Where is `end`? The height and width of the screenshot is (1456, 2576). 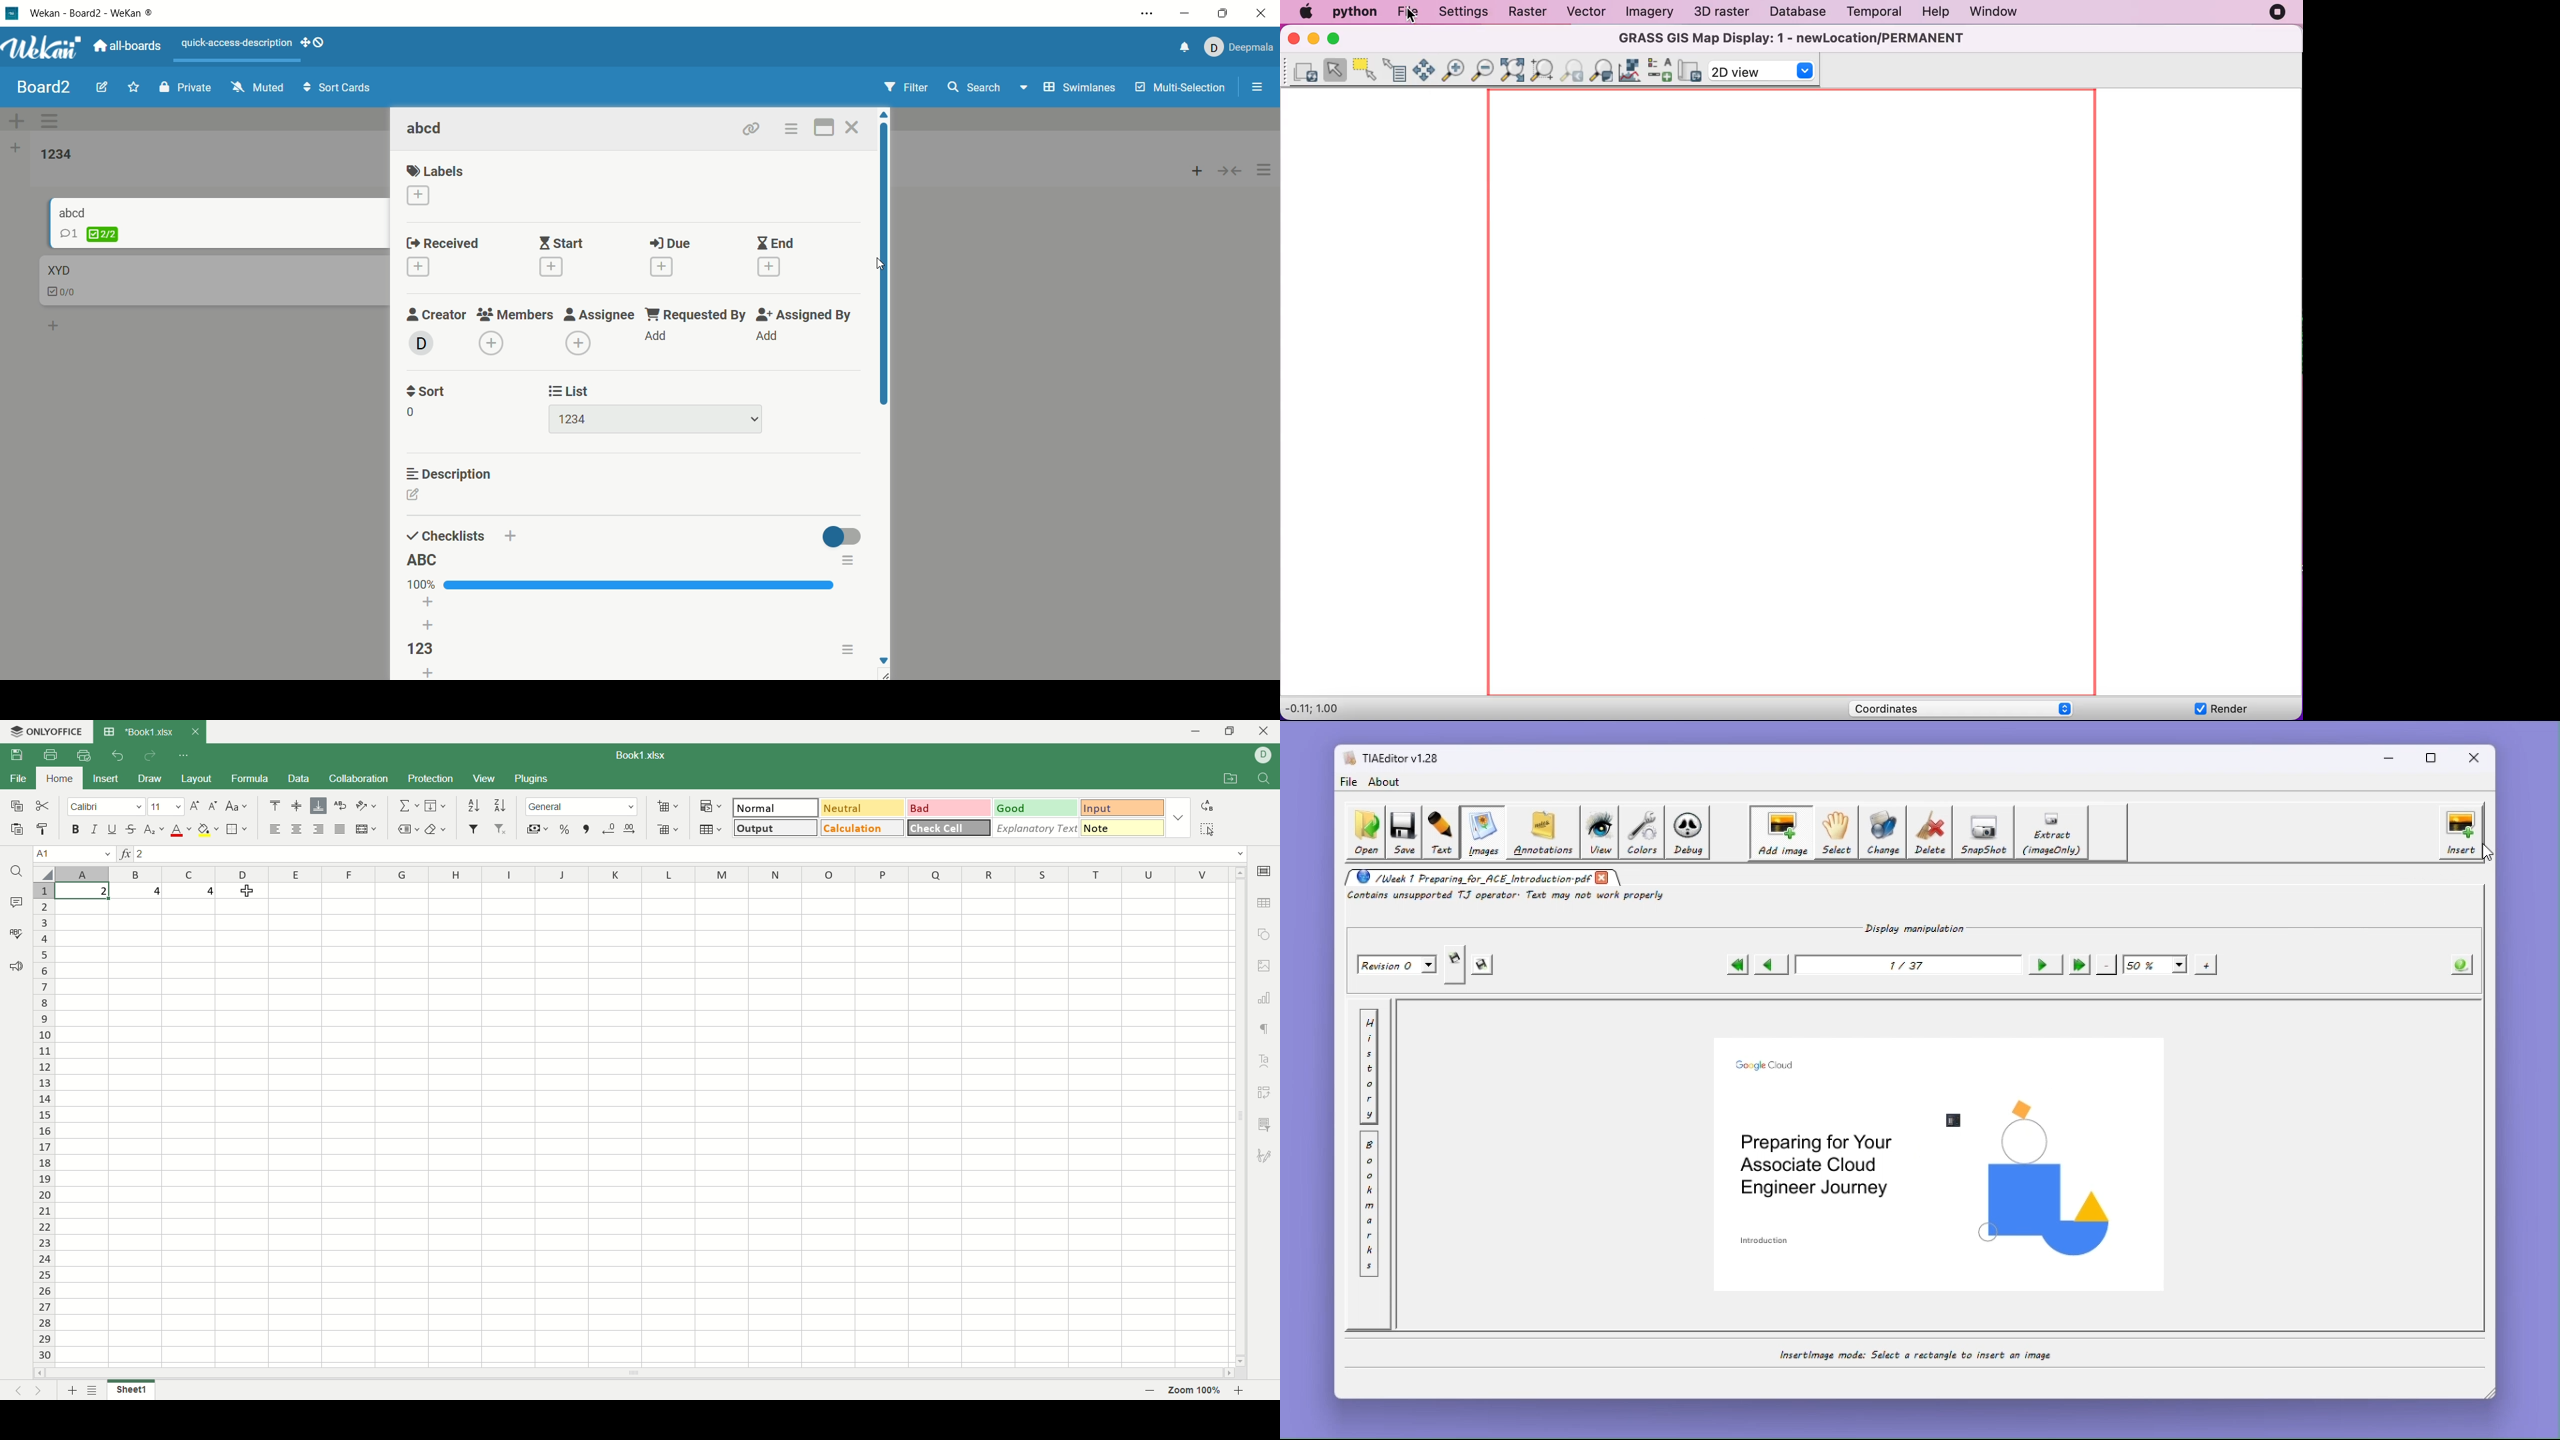 end is located at coordinates (777, 243).